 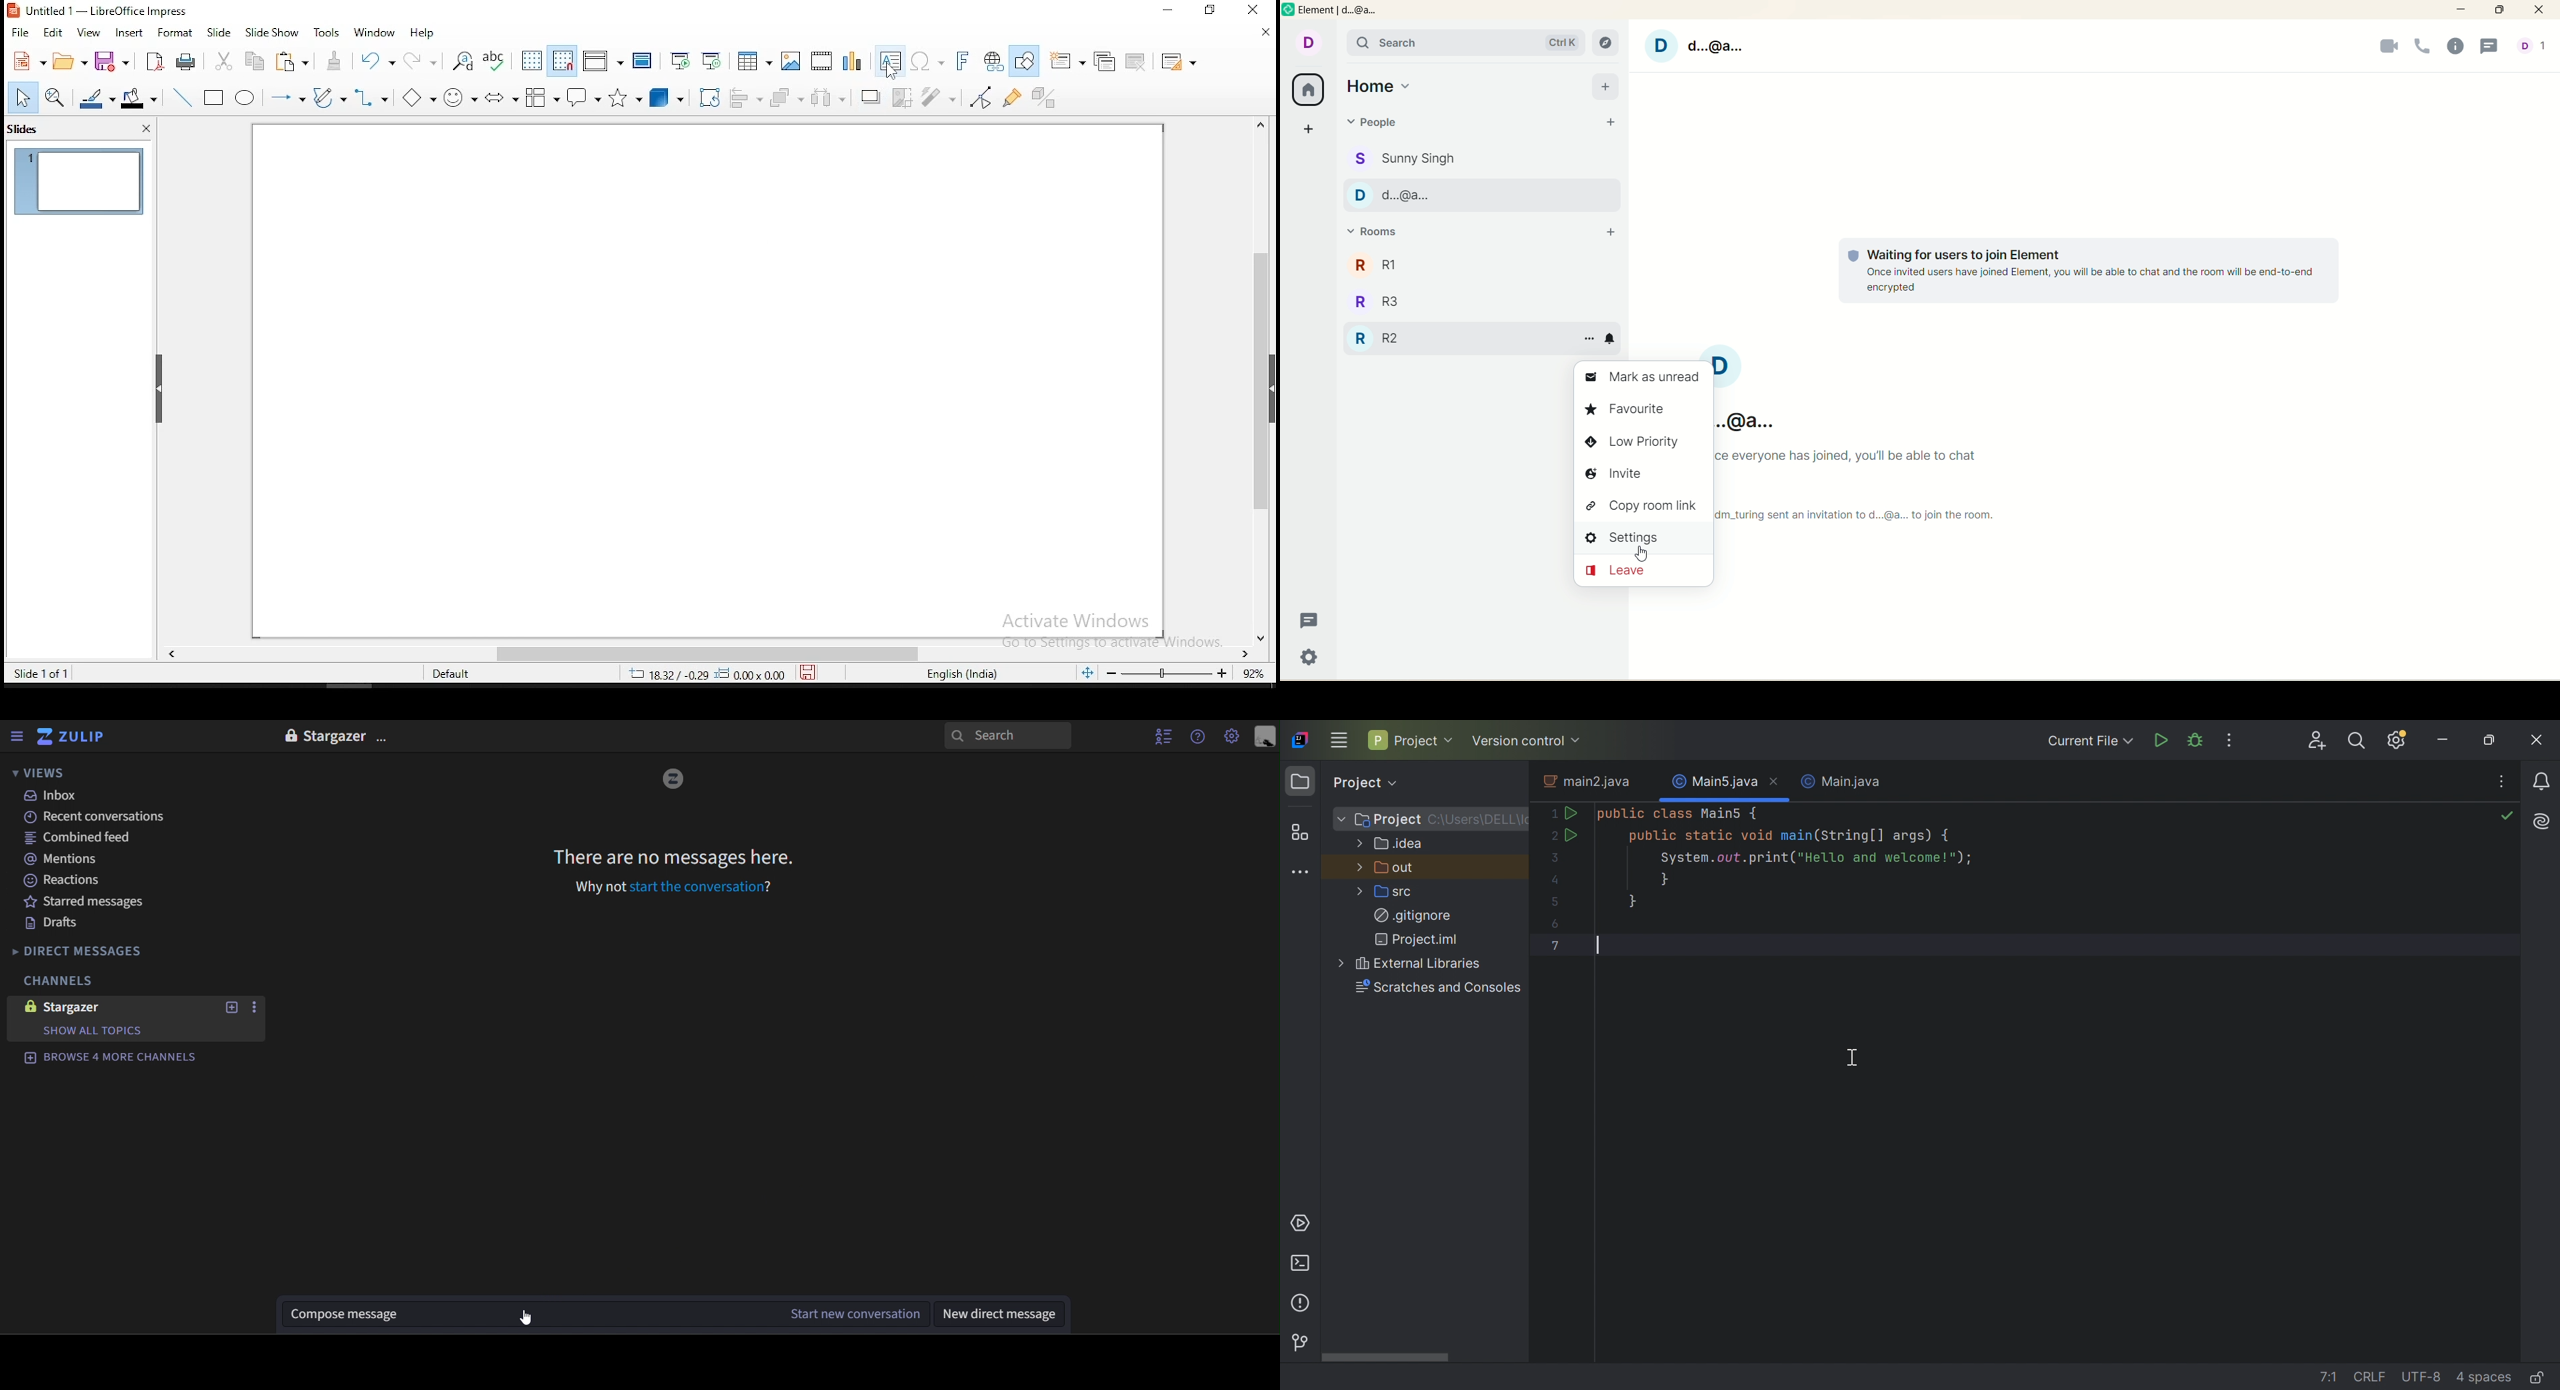 I want to click on starred messages, so click(x=104, y=903).